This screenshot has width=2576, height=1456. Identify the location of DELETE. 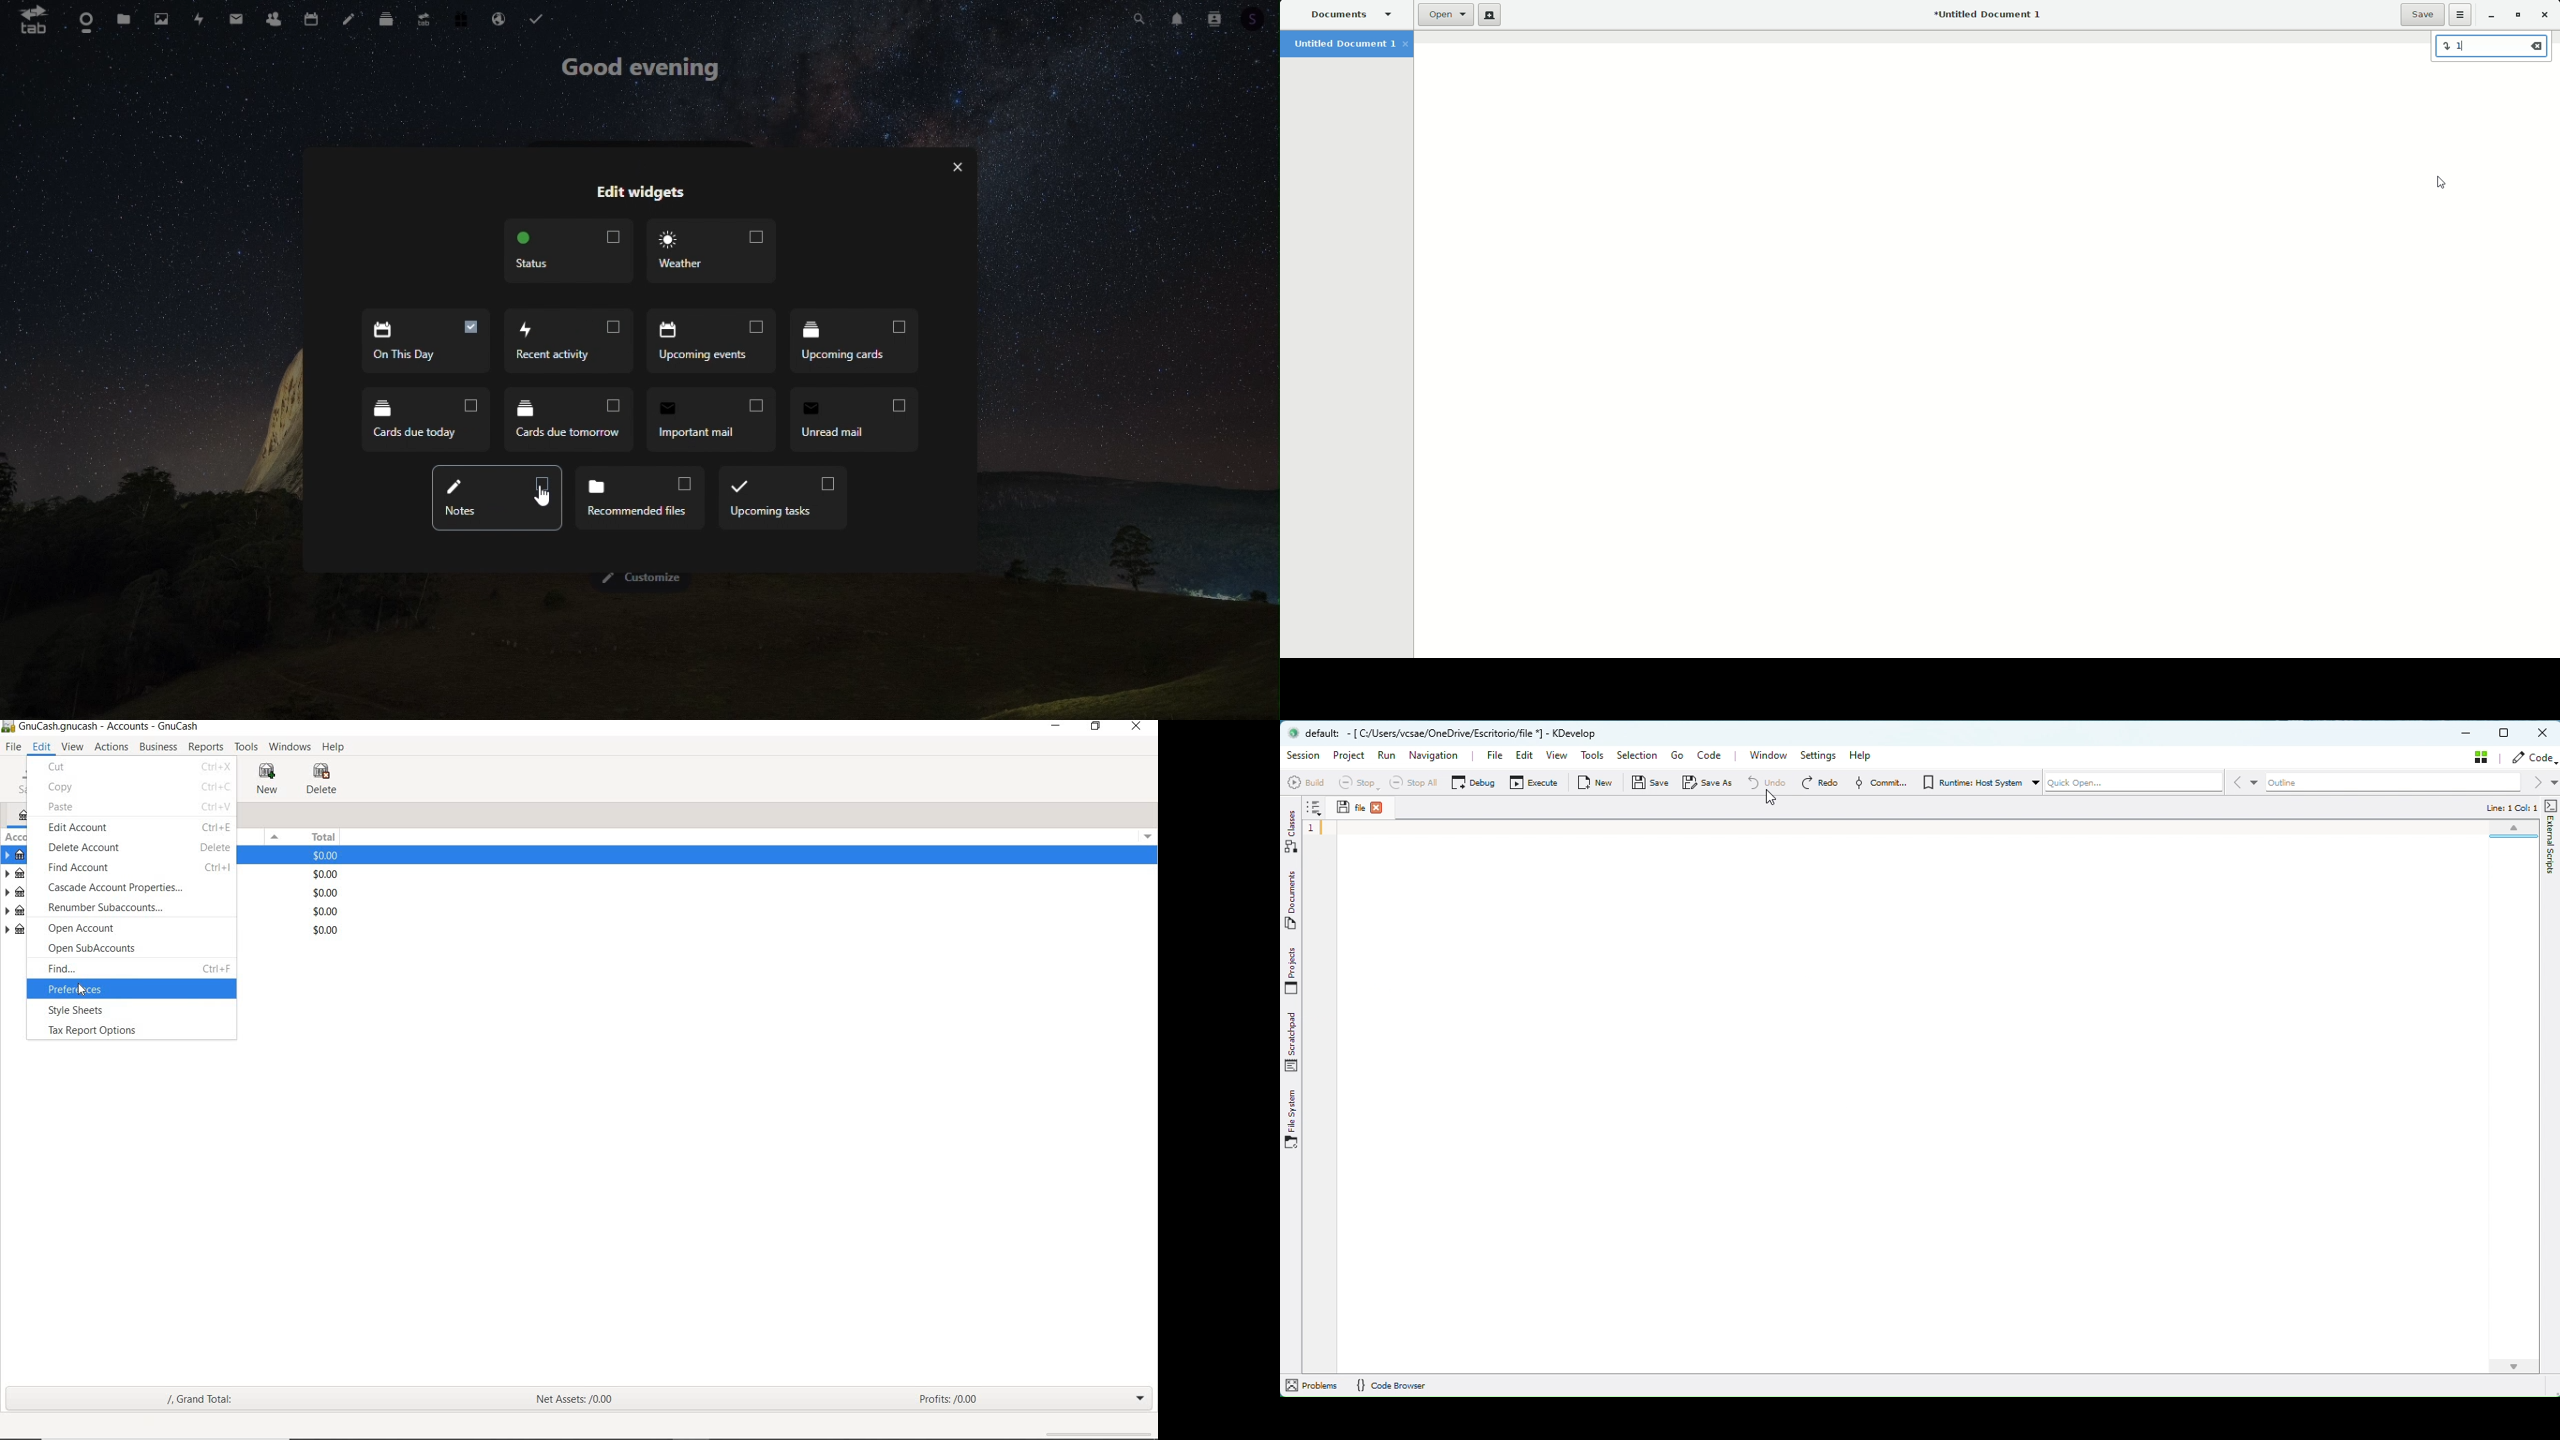
(326, 779).